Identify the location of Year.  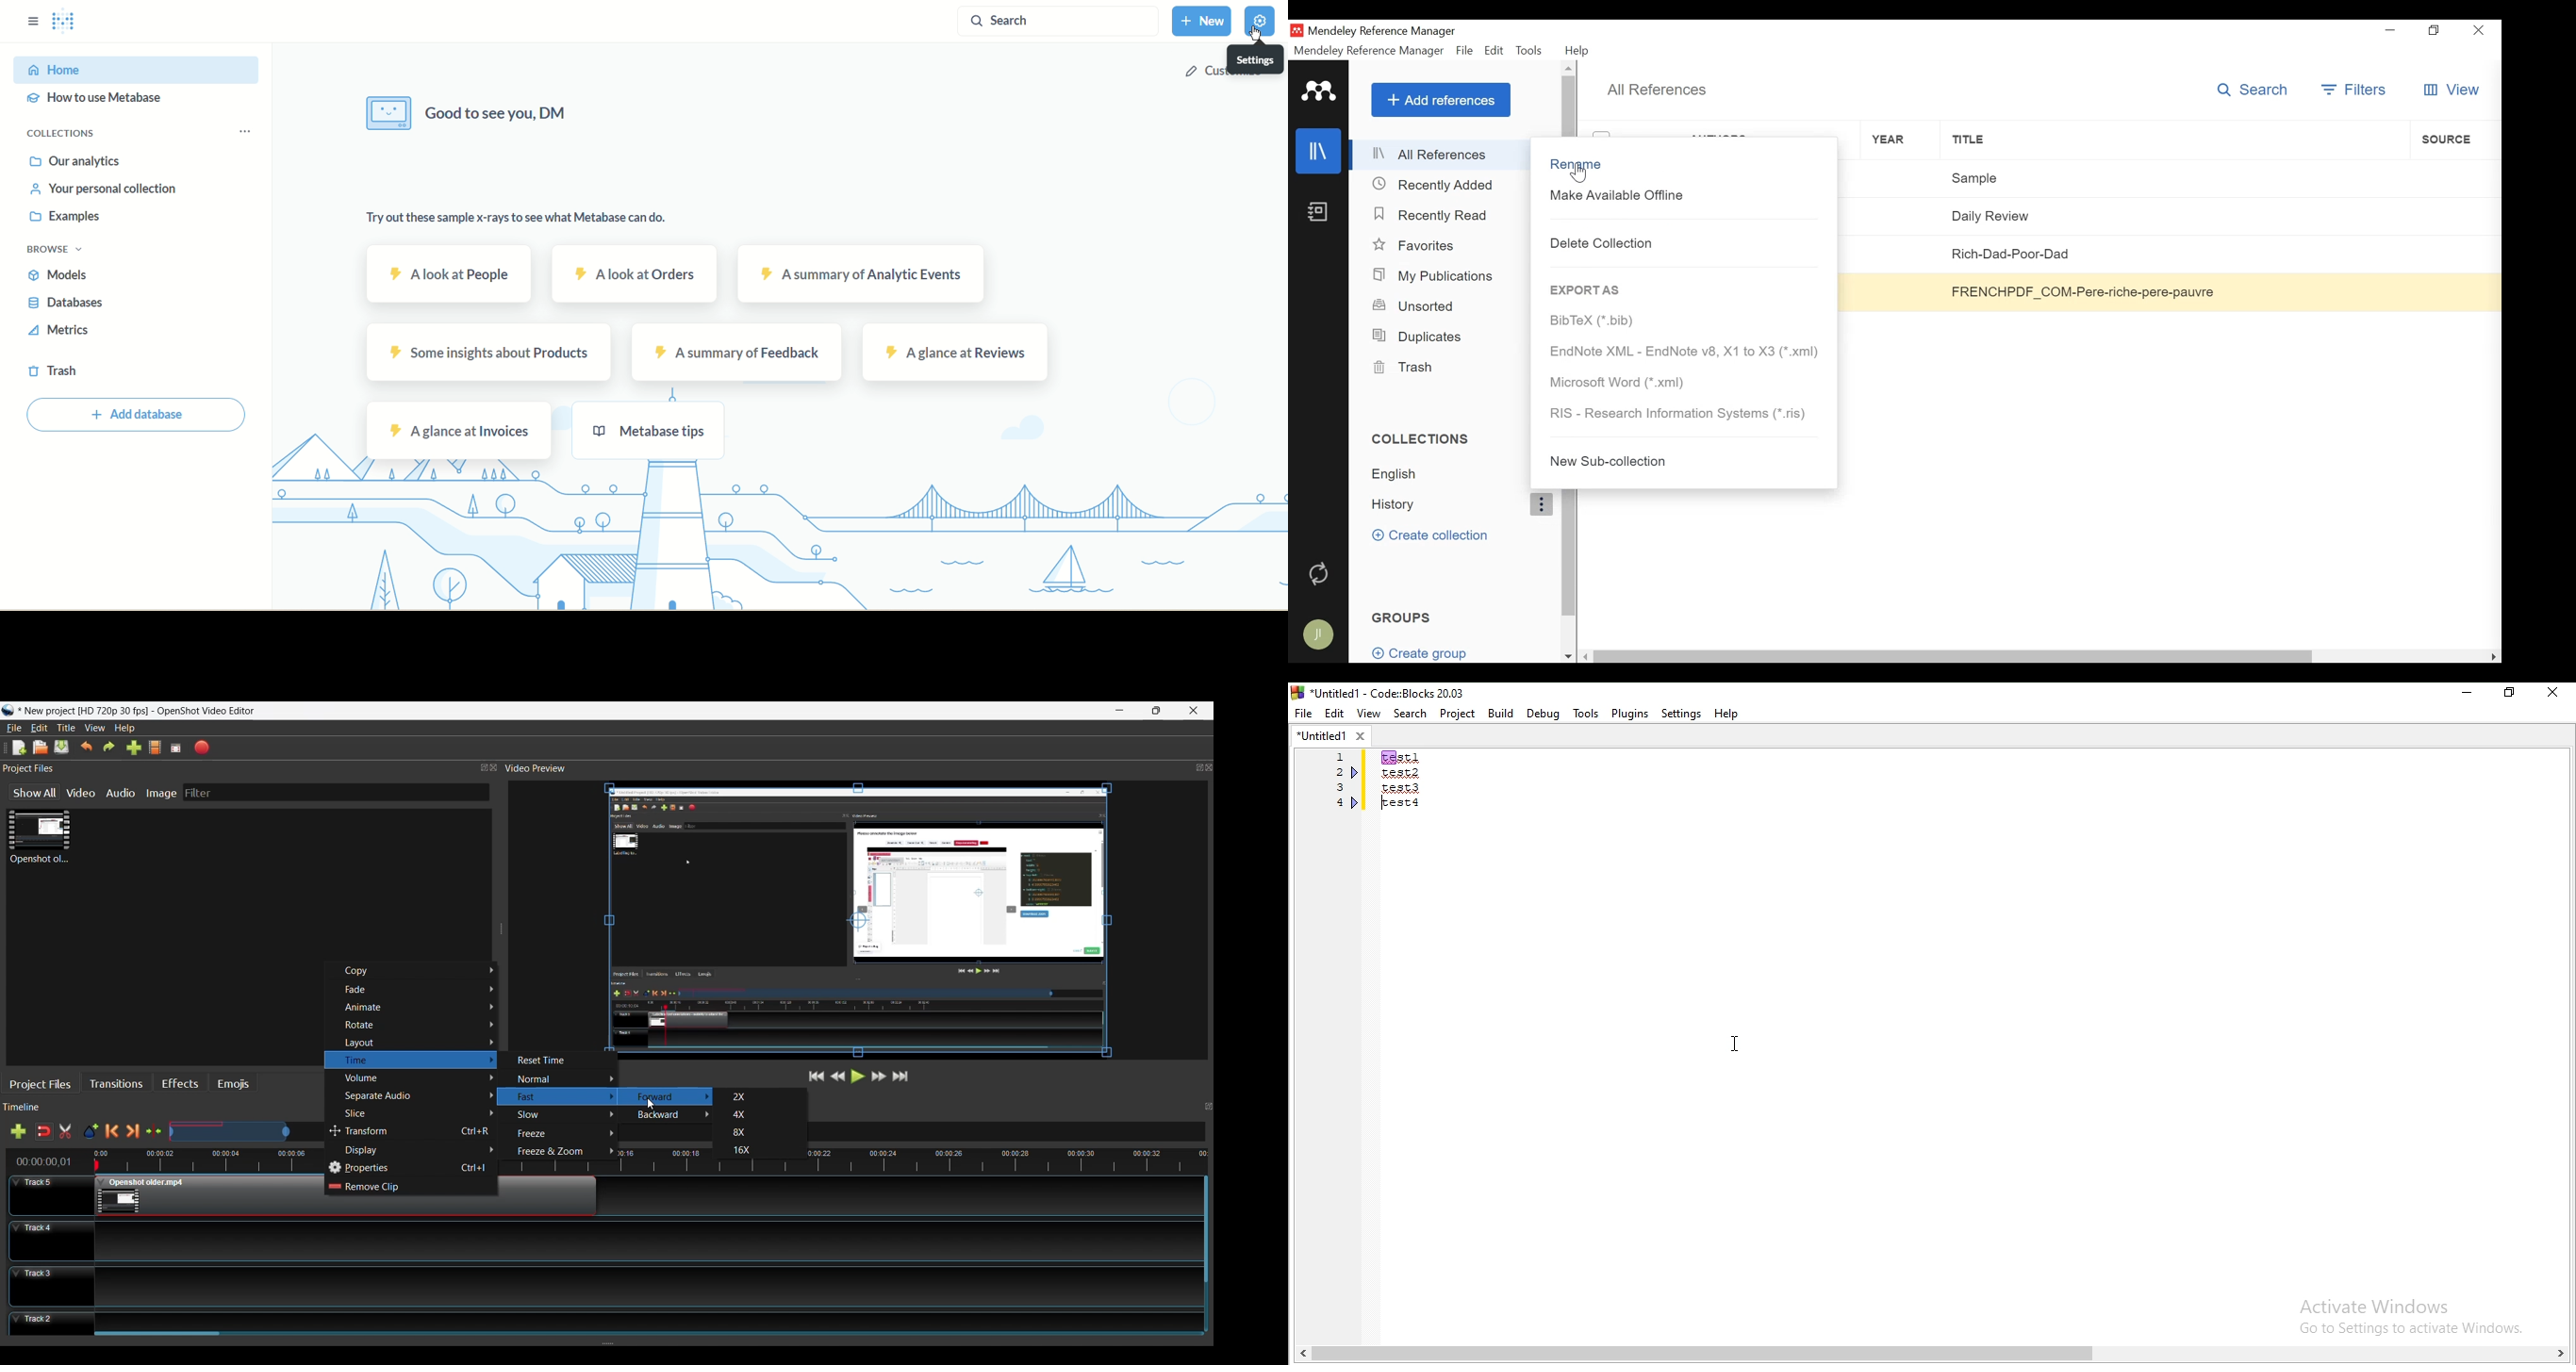
(1900, 178).